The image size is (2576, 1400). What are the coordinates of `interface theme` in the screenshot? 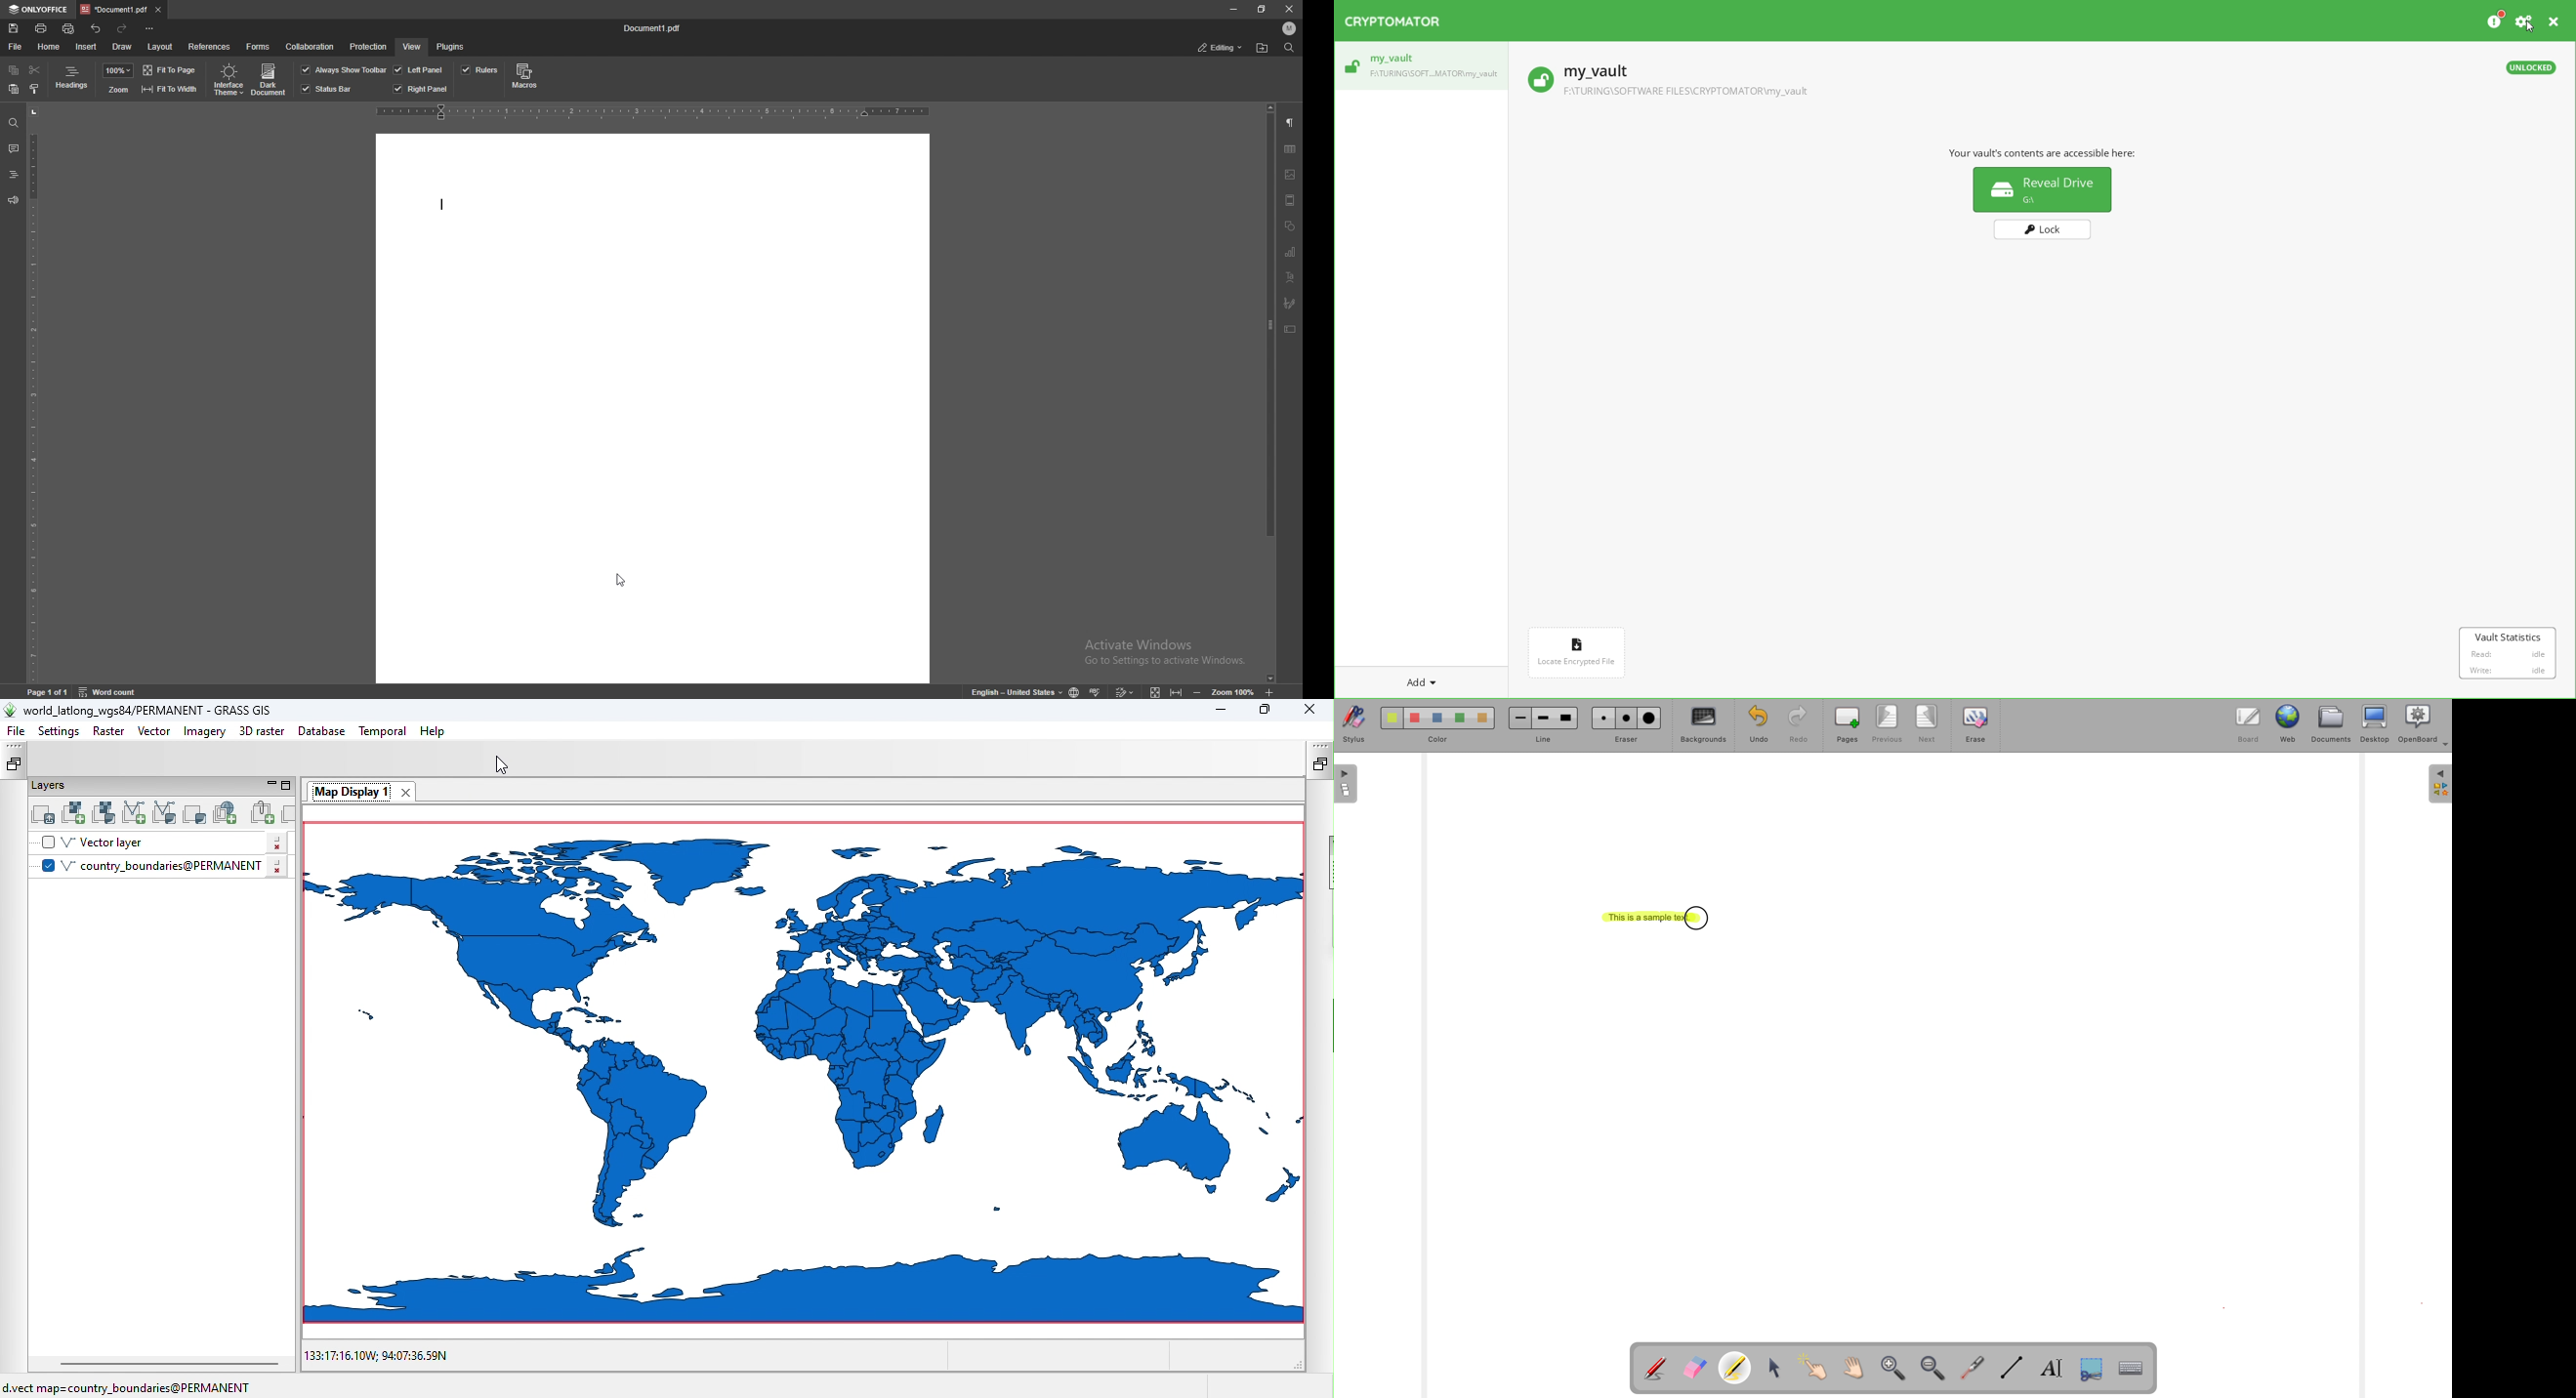 It's located at (227, 80).